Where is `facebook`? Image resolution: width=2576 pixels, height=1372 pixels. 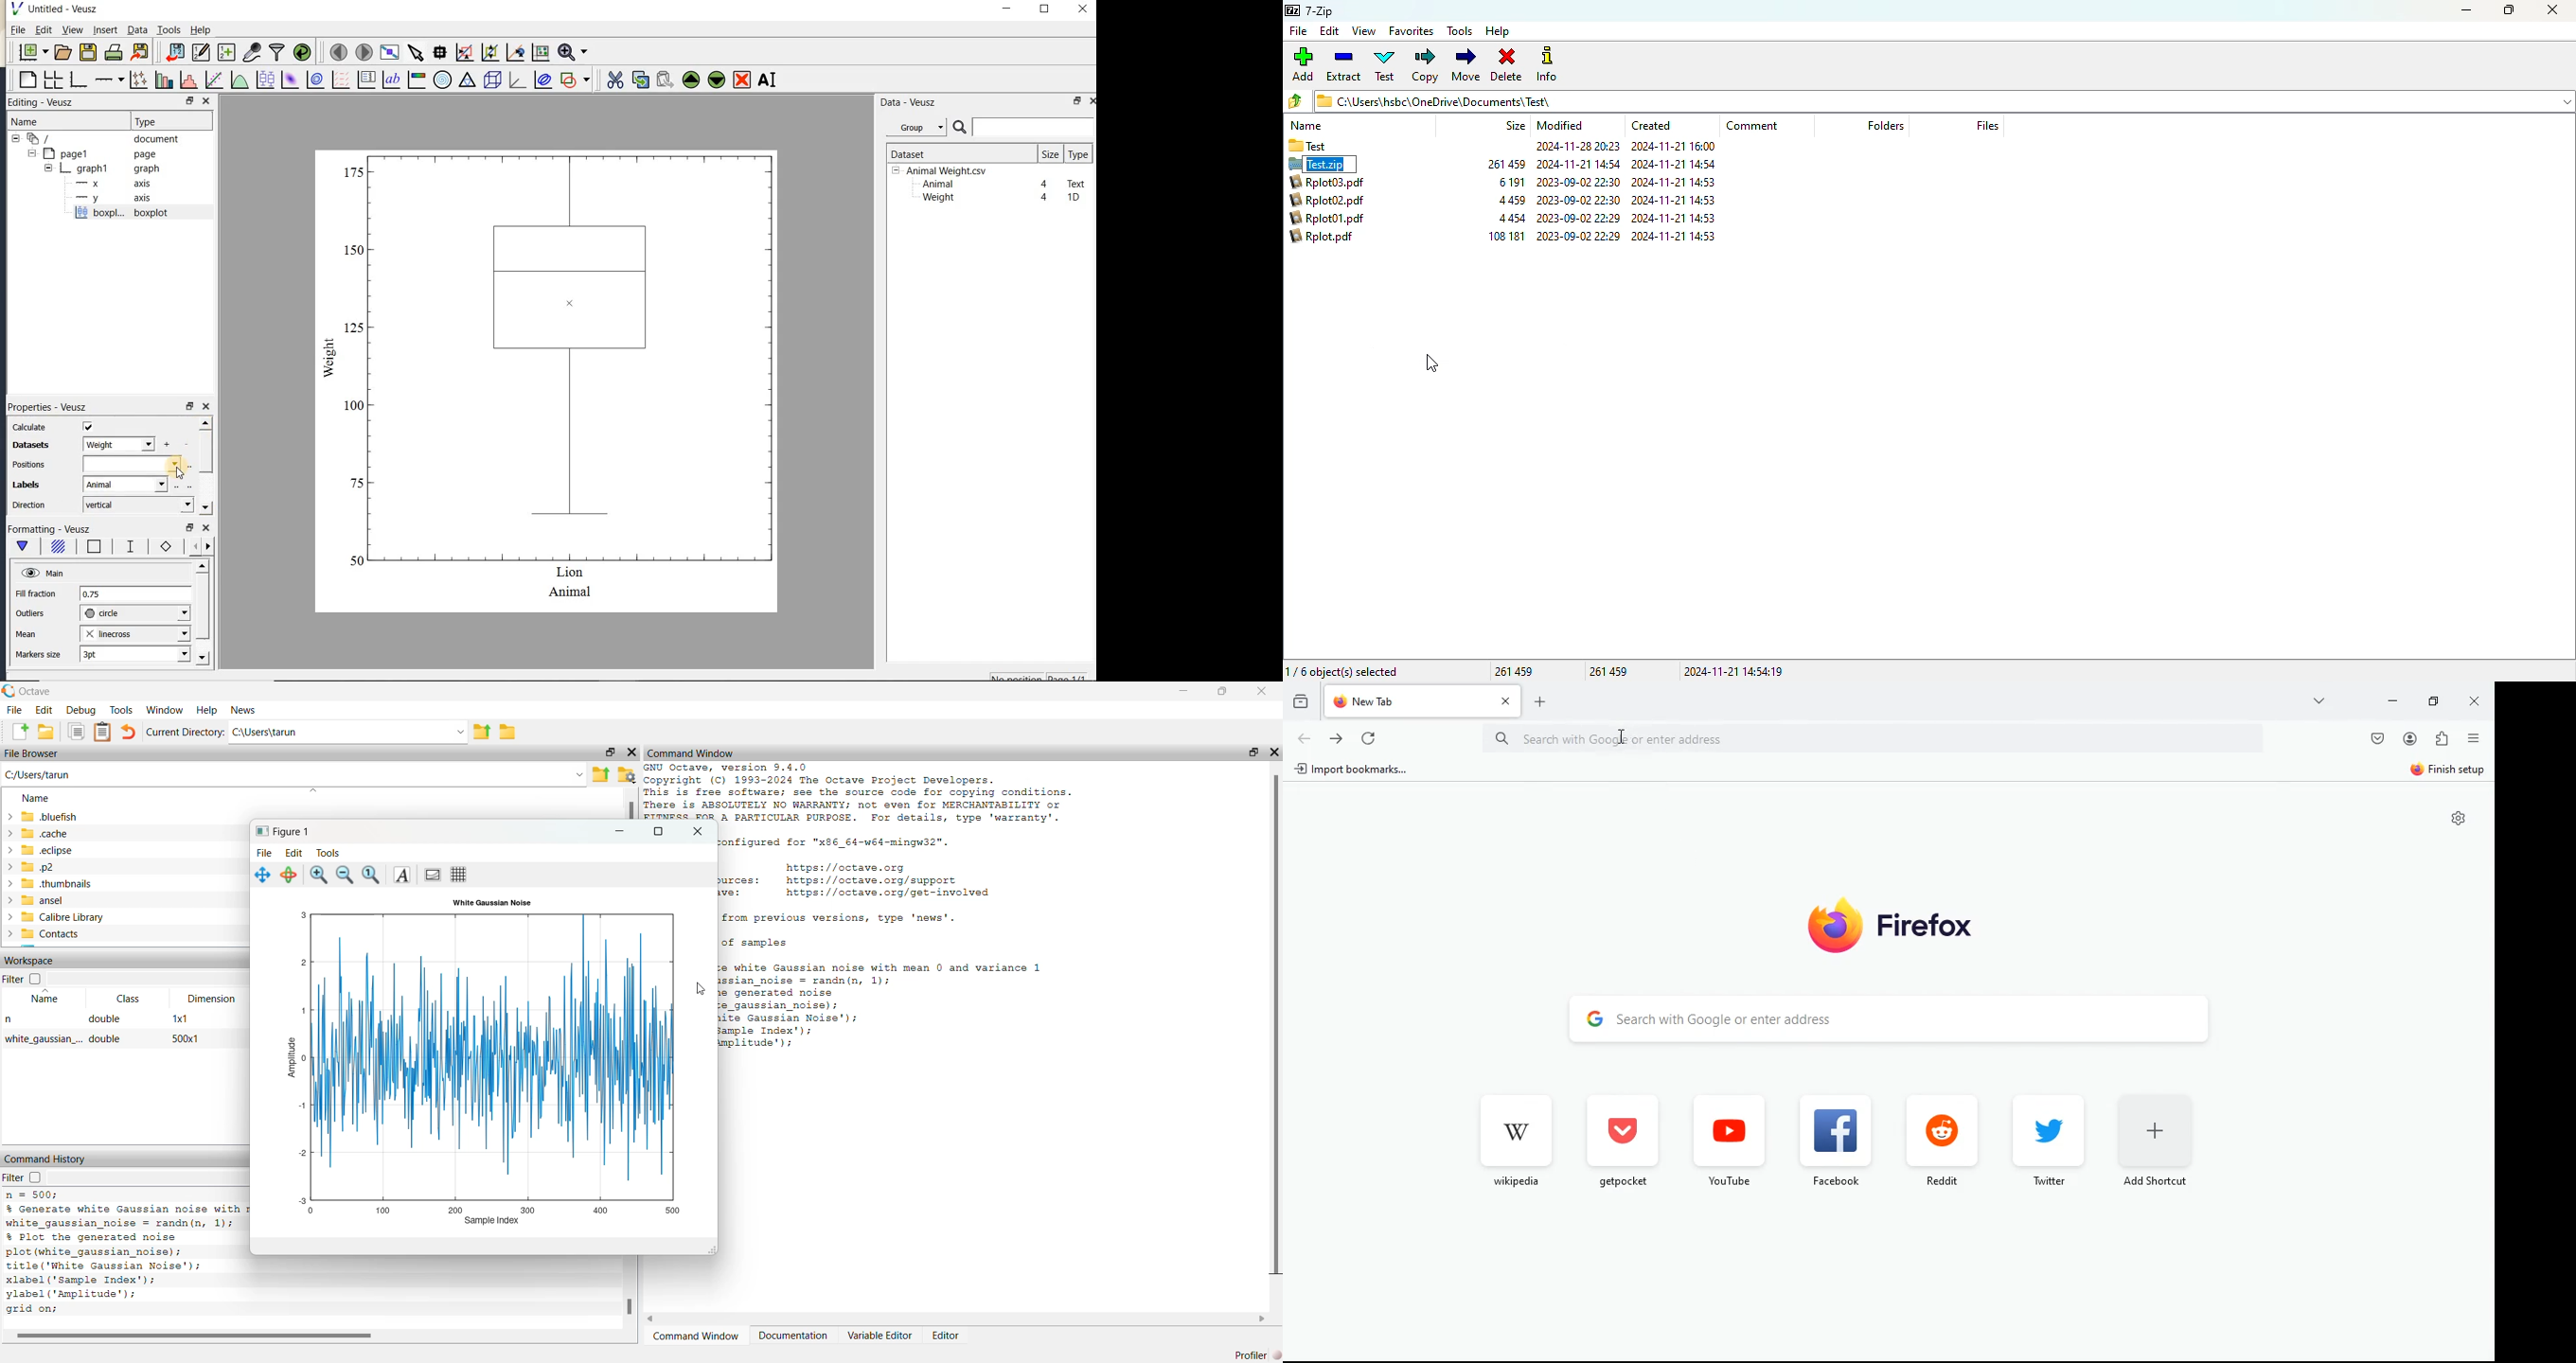
facebook is located at coordinates (1832, 1139).